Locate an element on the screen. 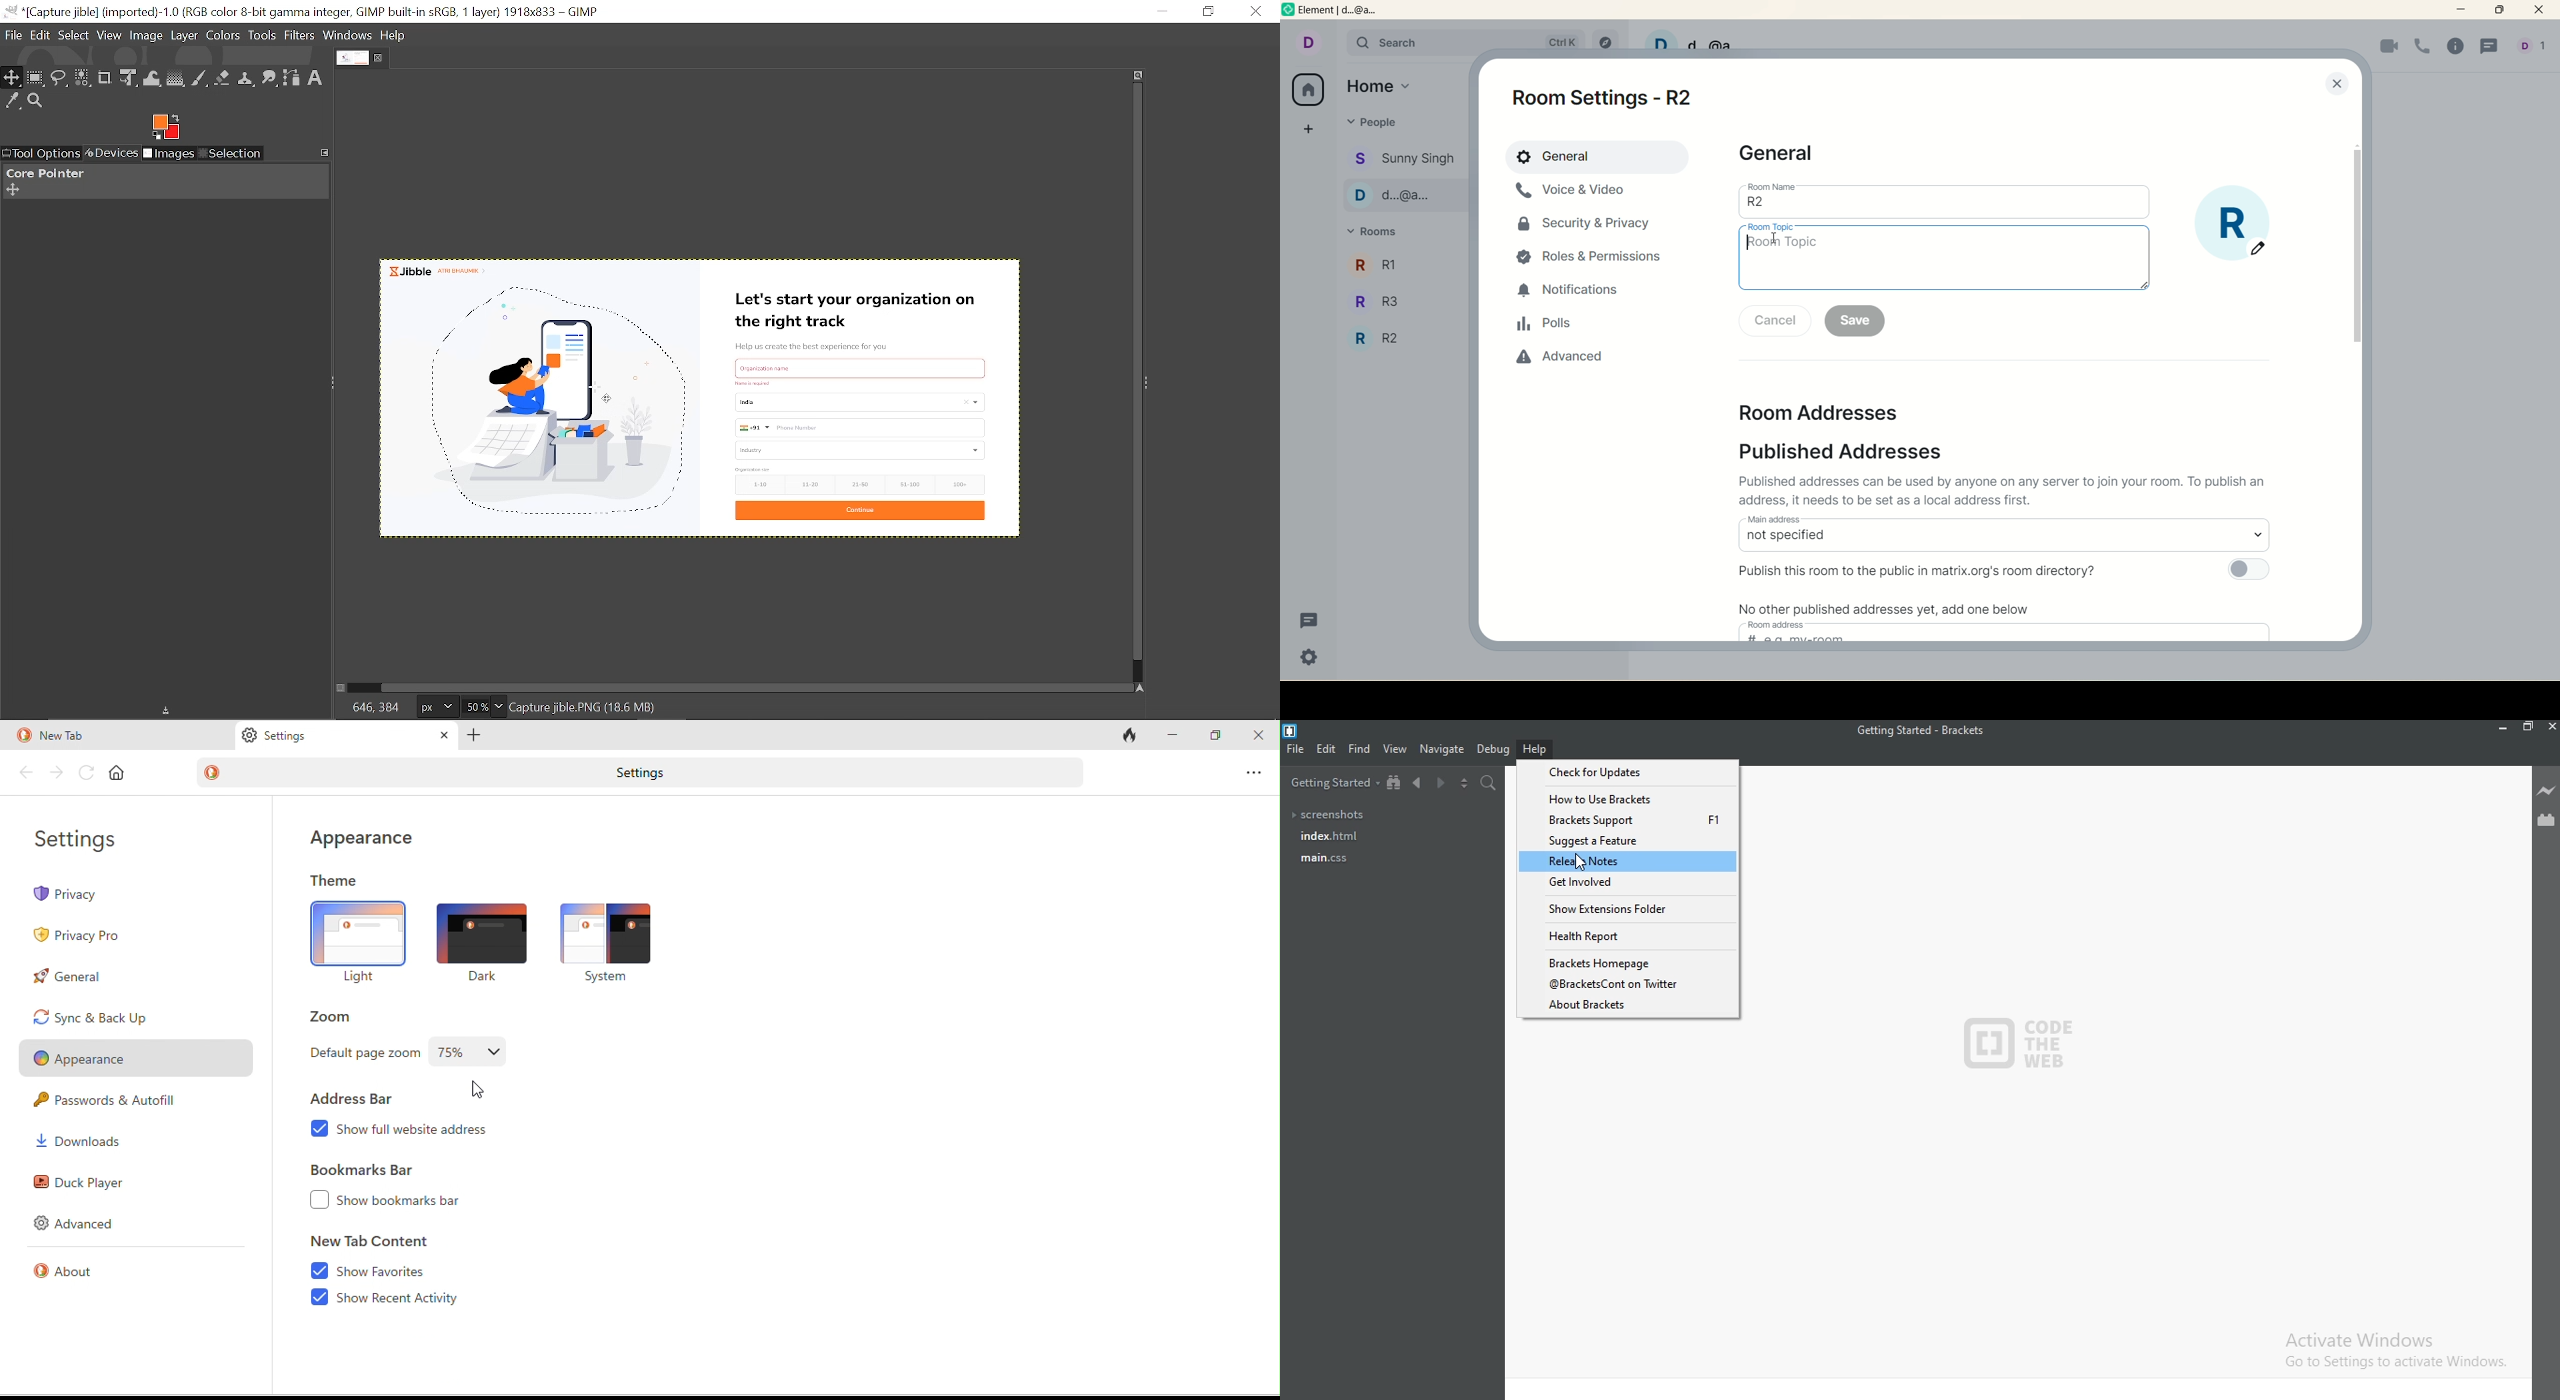 This screenshot has height=1400, width=2576. room topic is located at coordinates (1771, 227).